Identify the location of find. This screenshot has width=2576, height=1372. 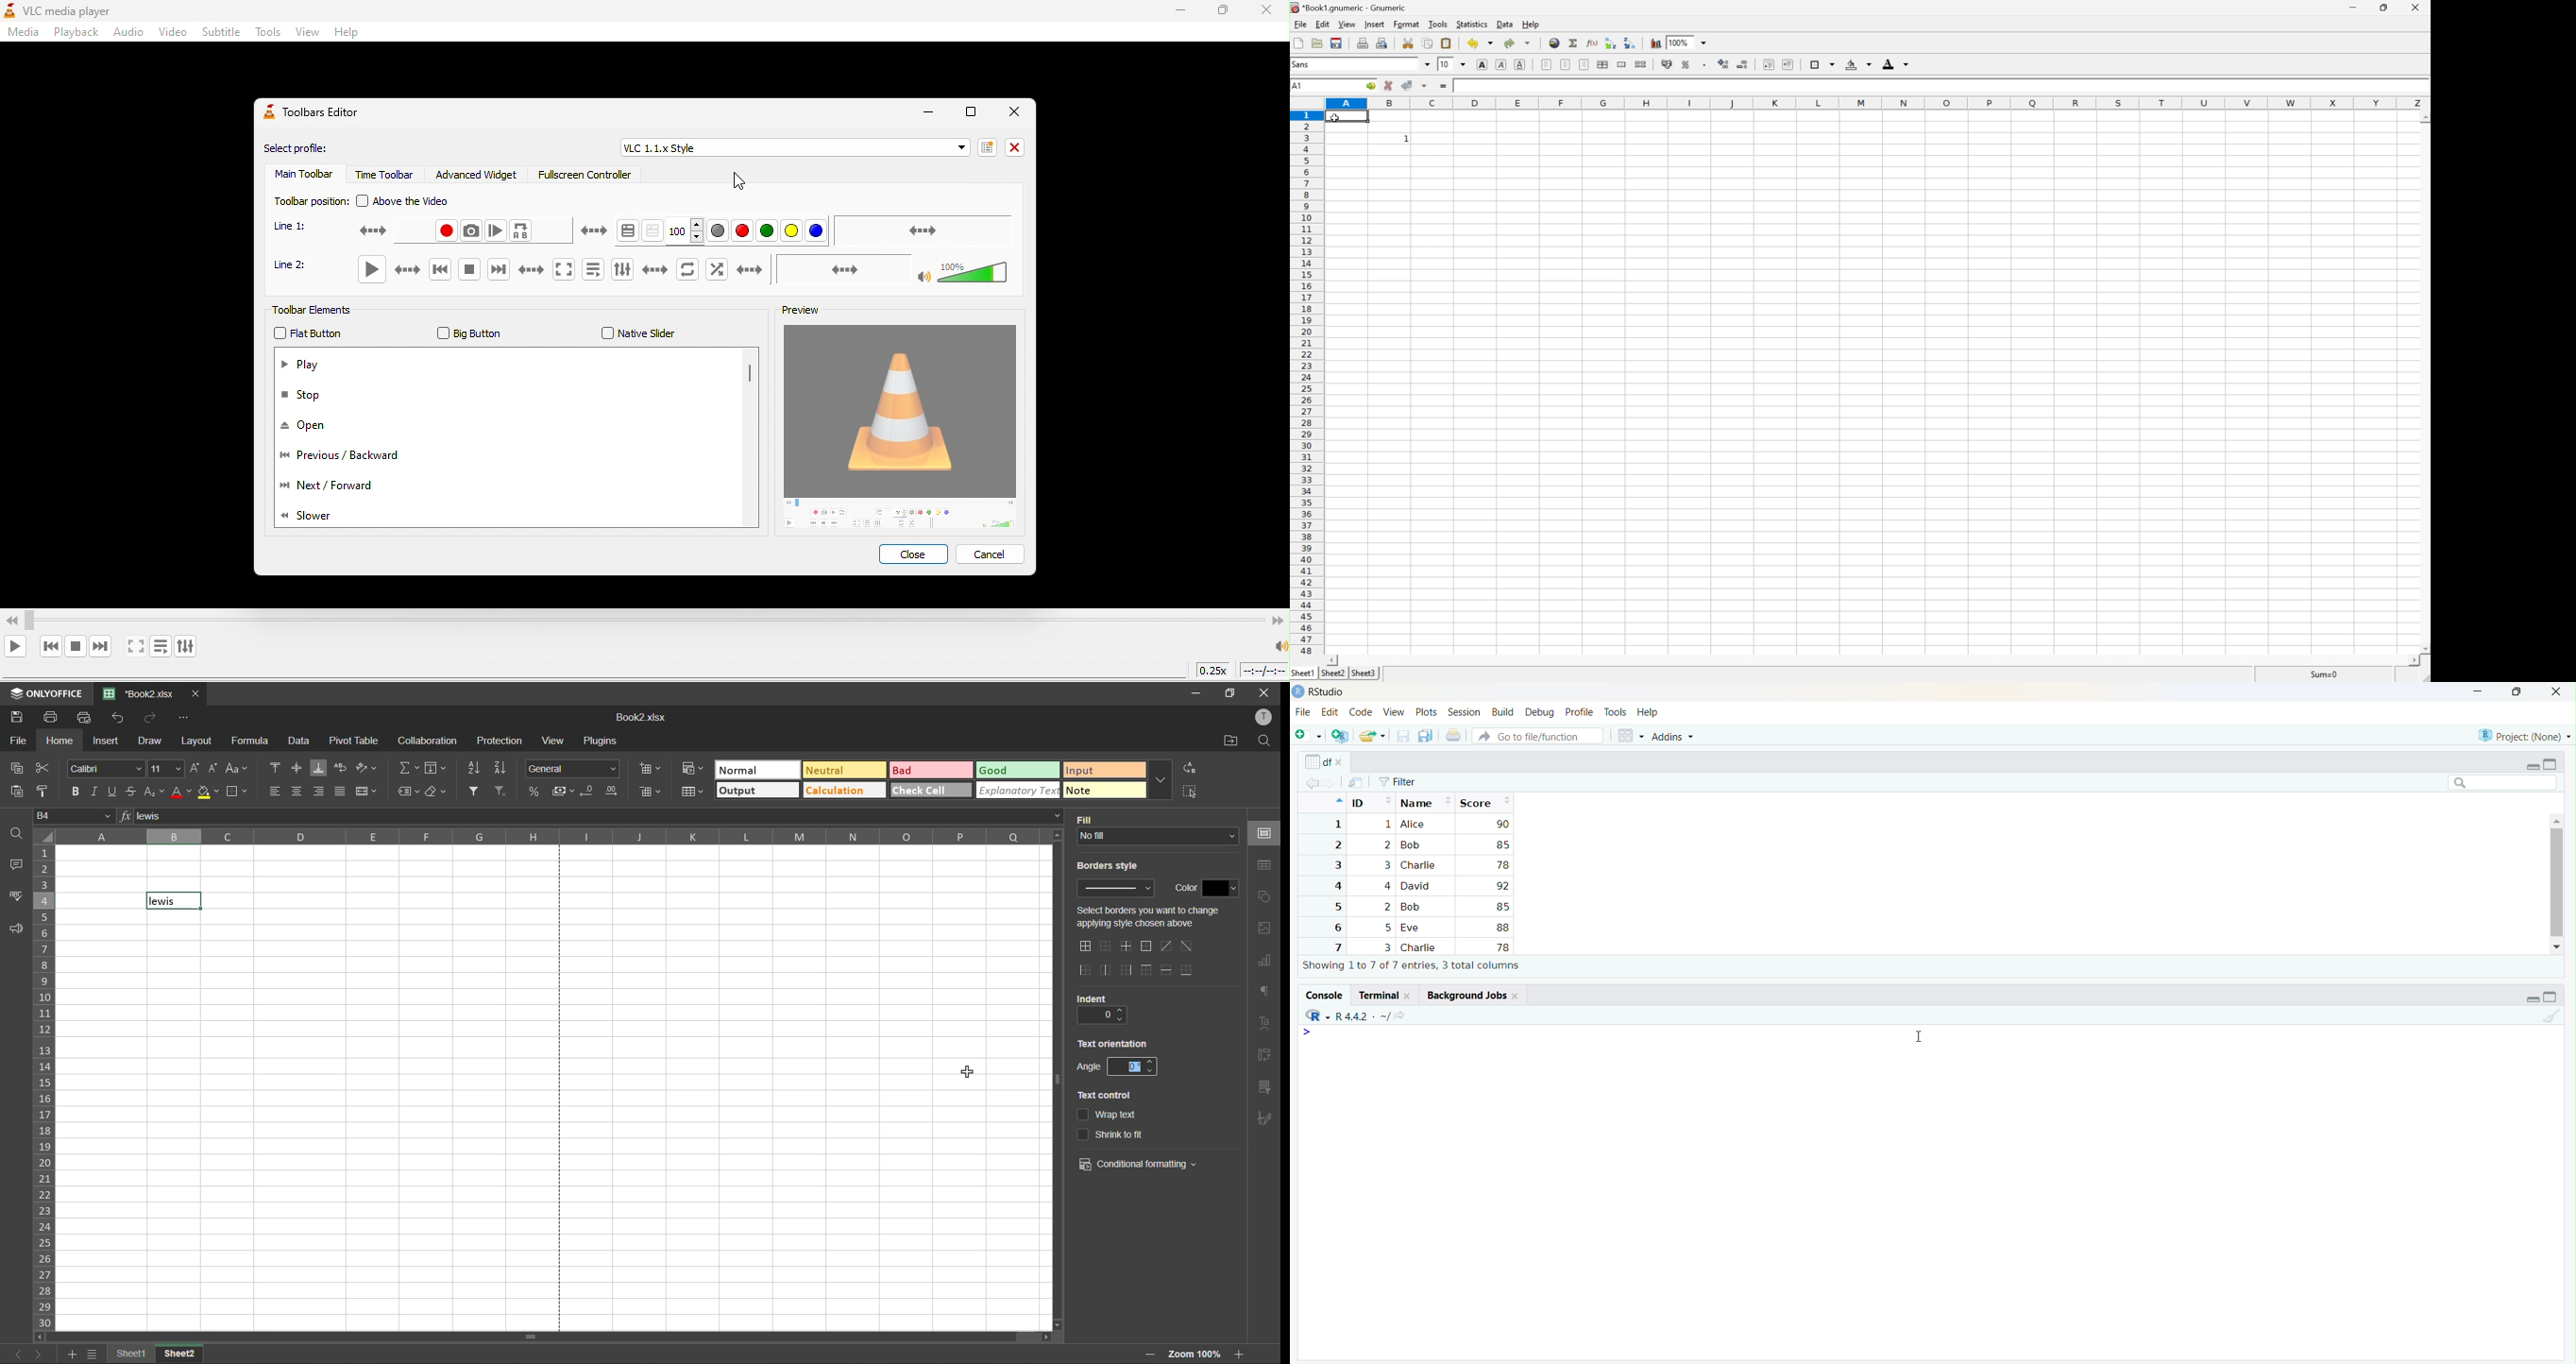
(1263, 741).